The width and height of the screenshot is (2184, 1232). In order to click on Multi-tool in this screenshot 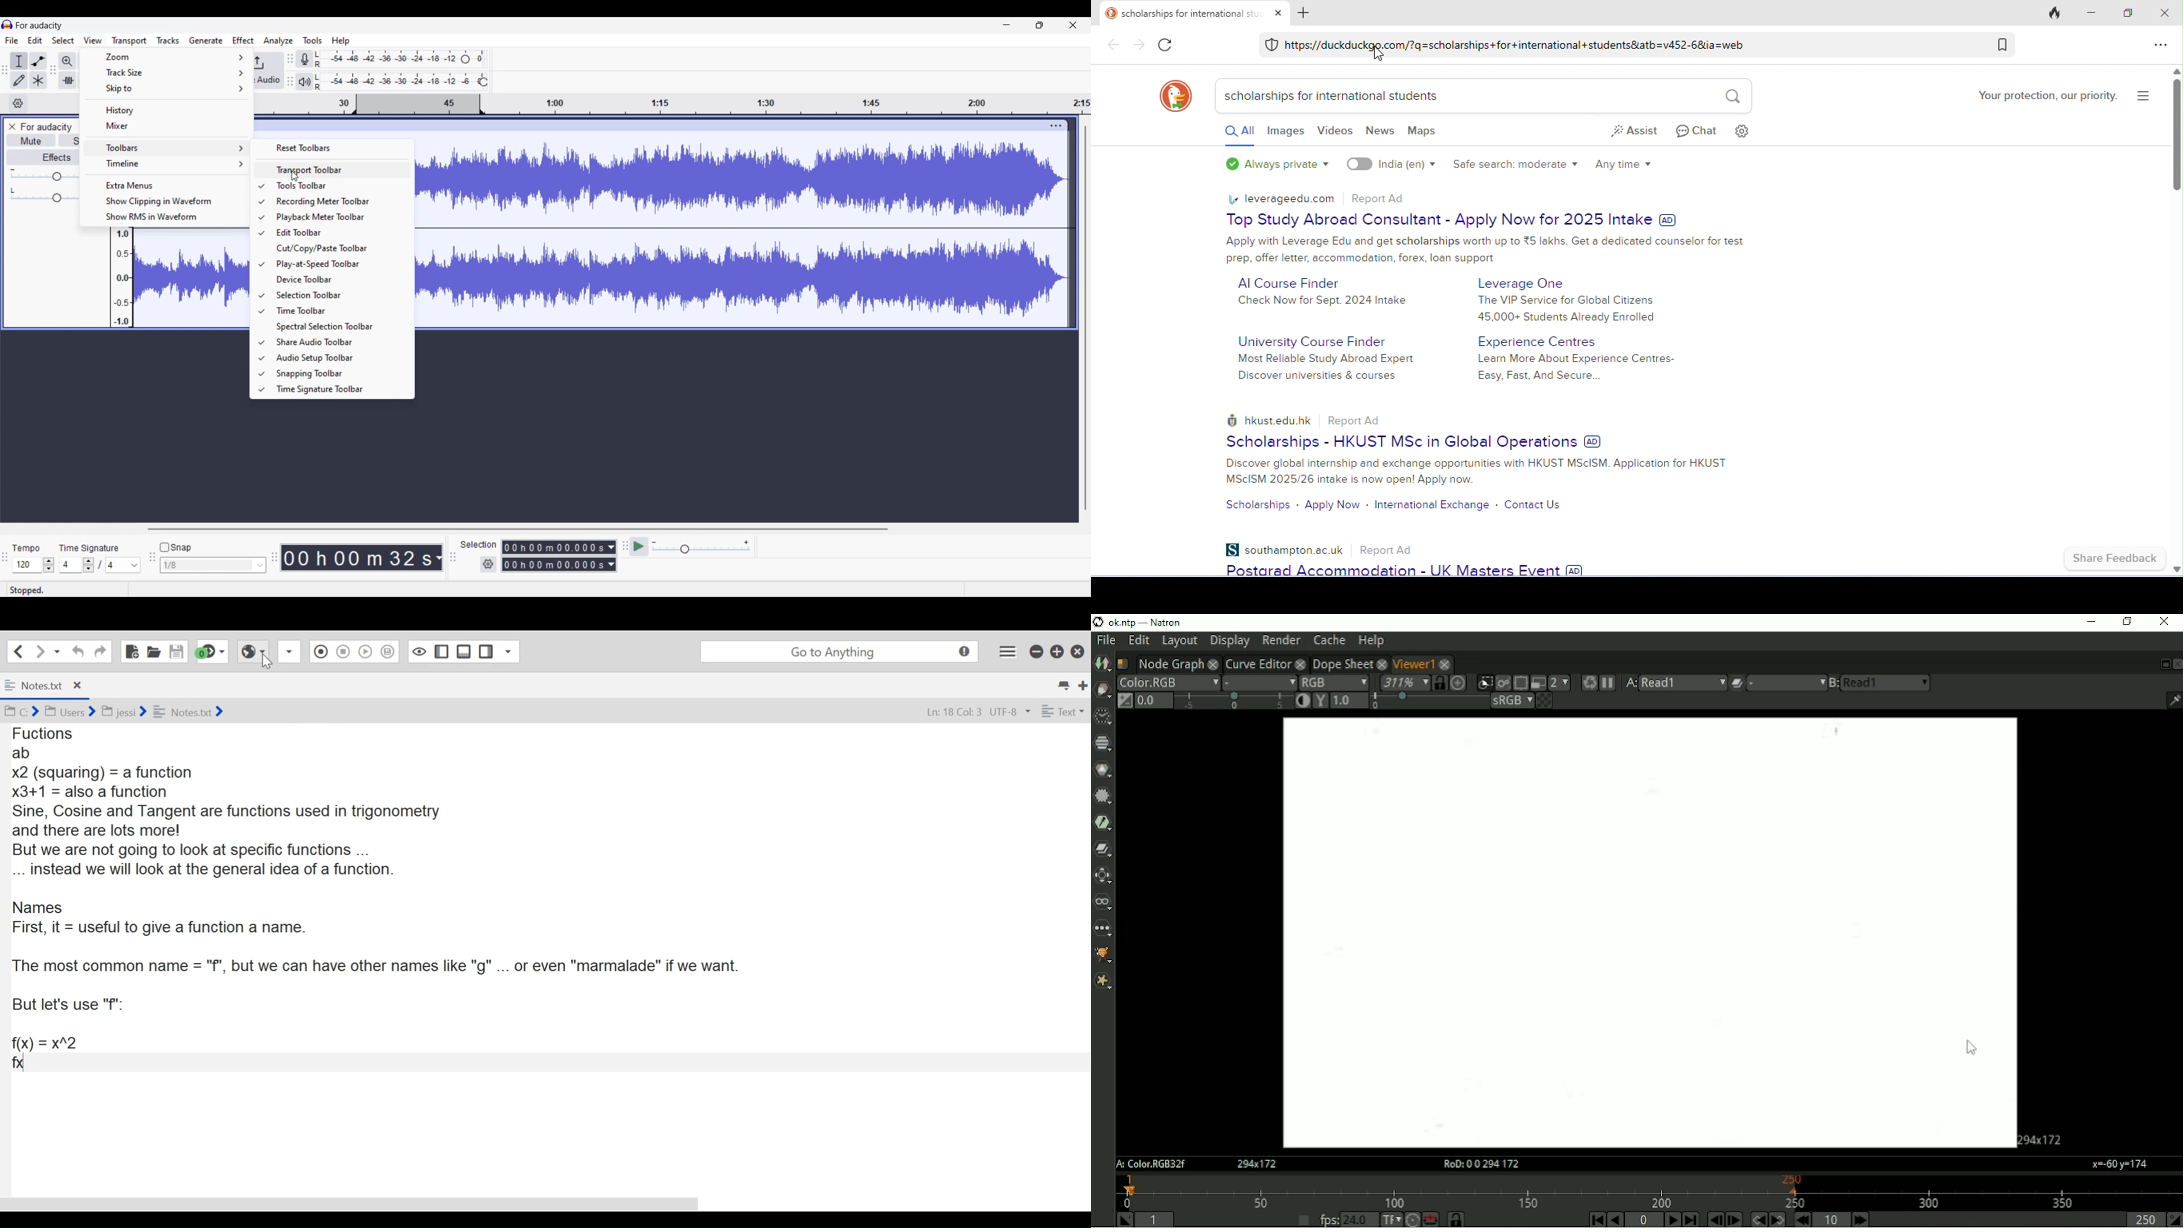, I will do `click(38, 80)`.